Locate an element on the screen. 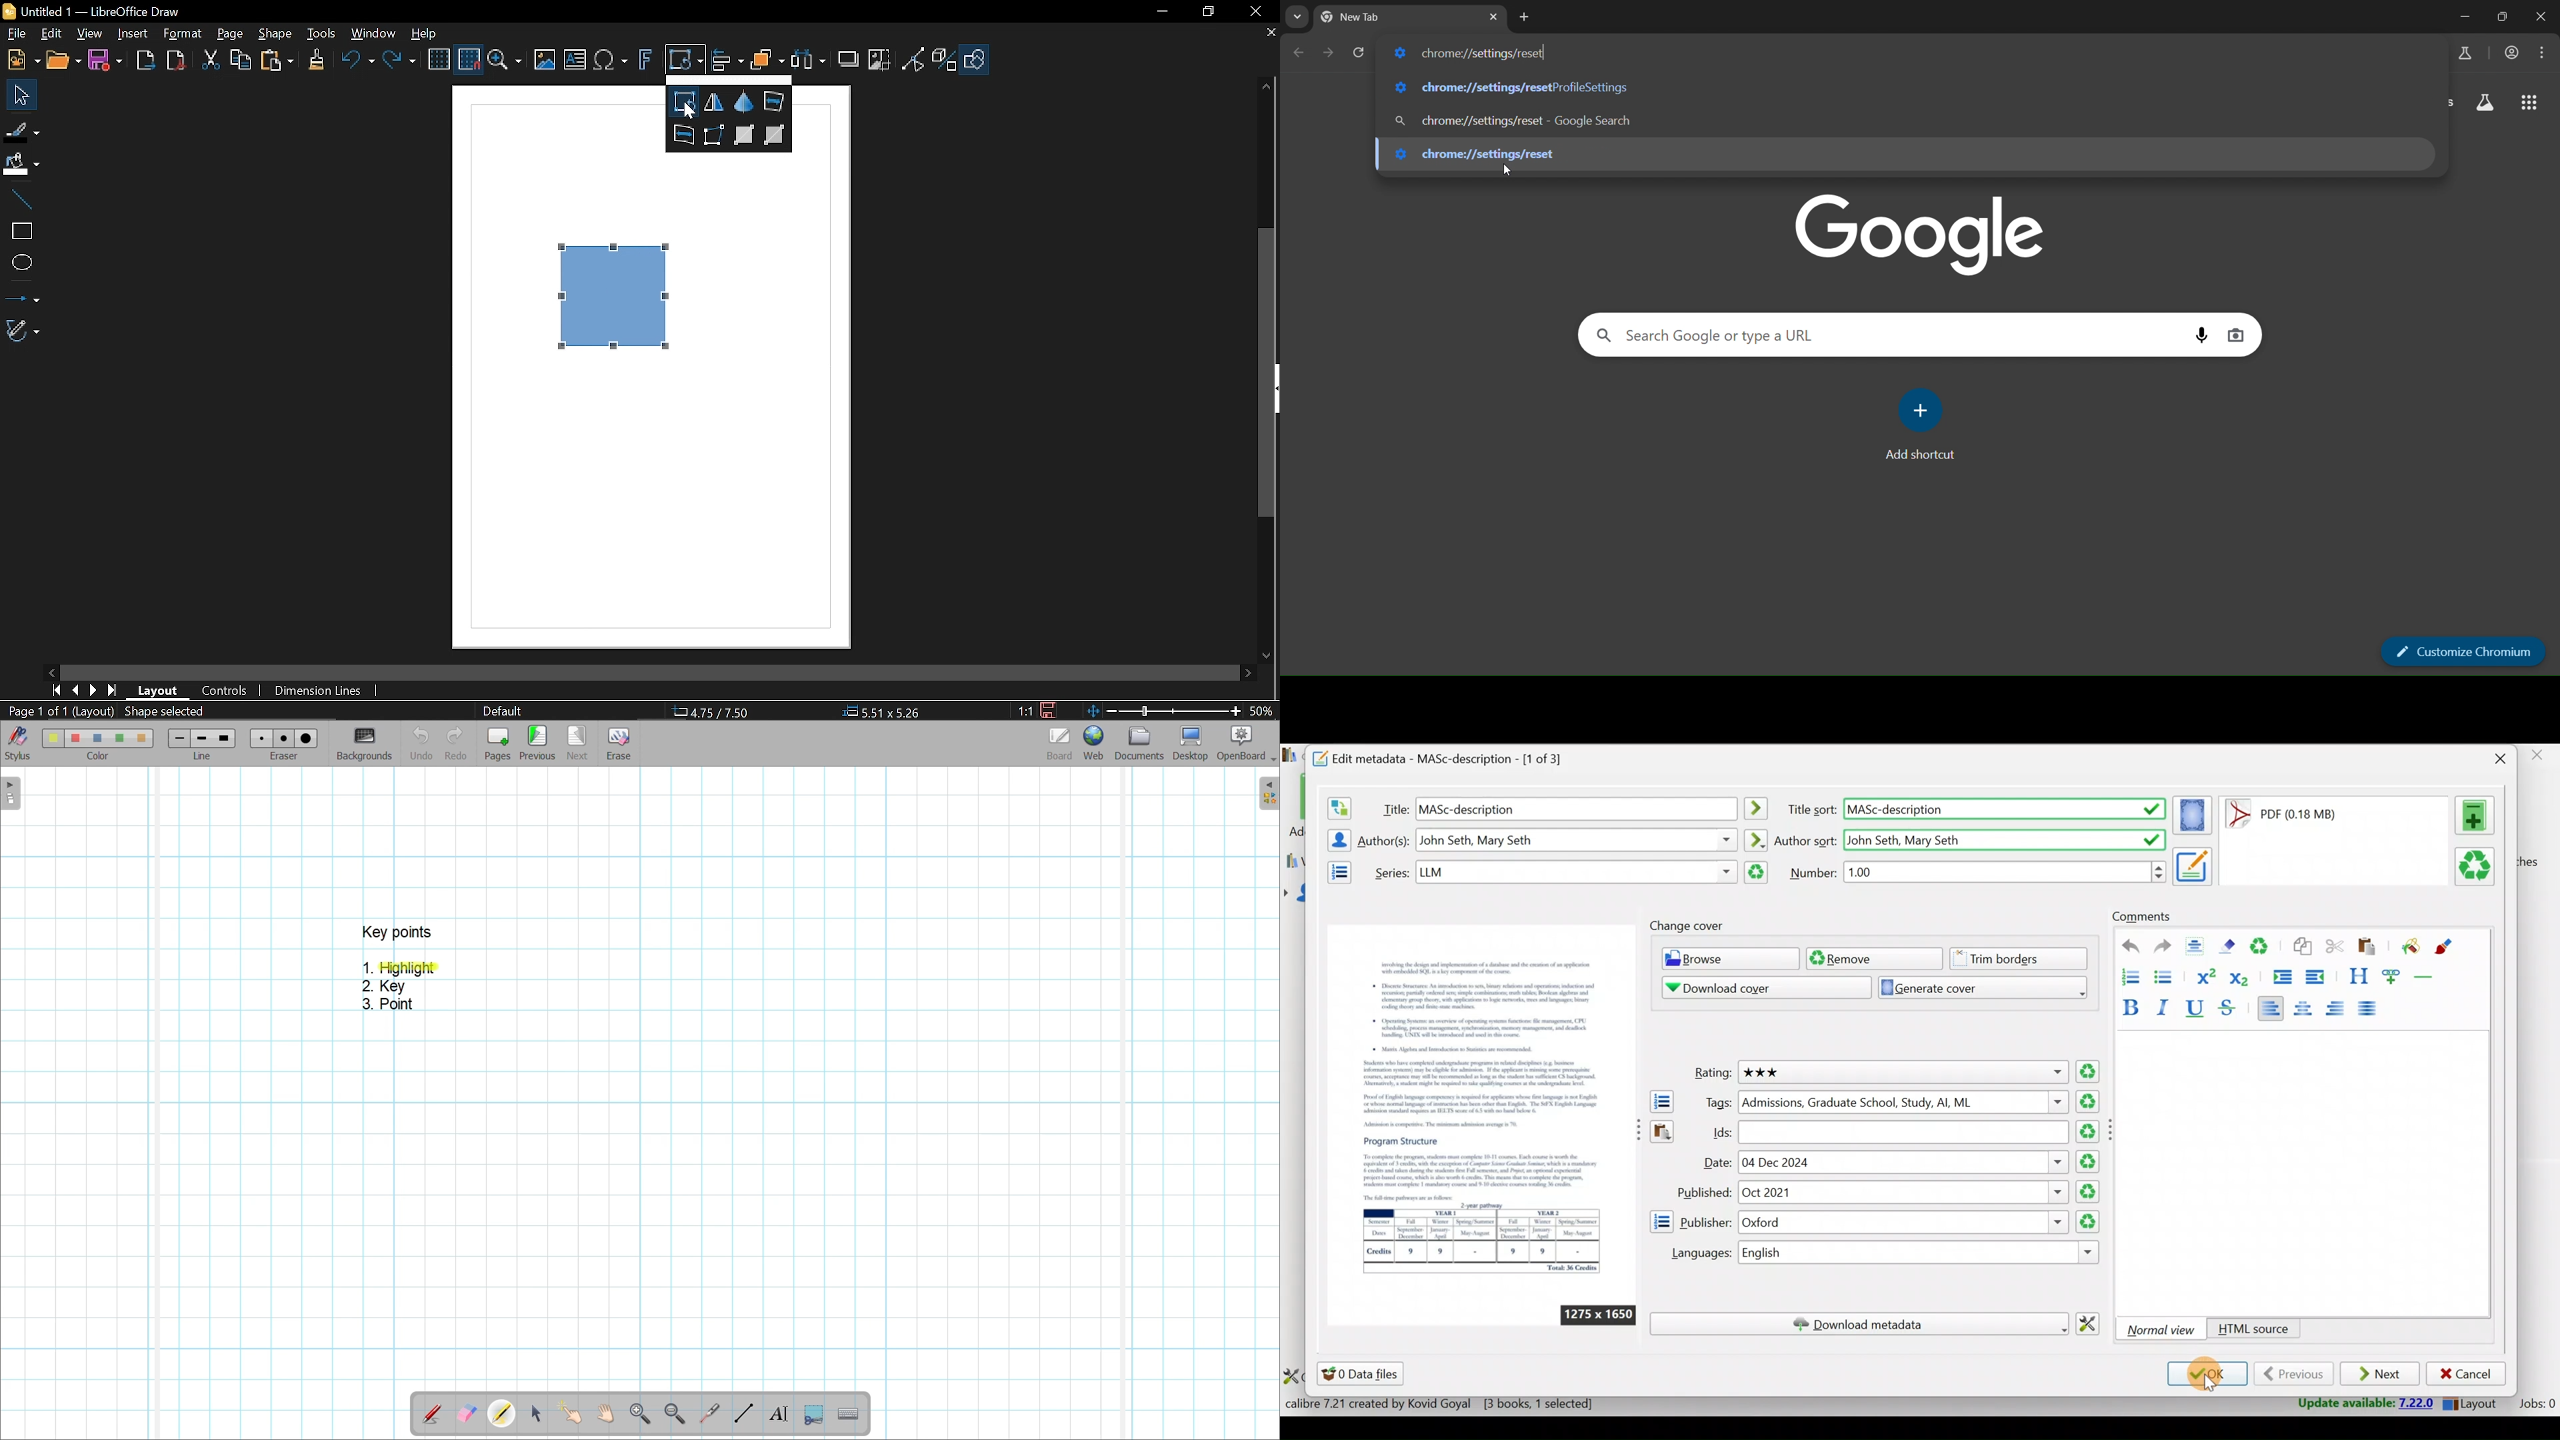 This screenshot has width=2576, height=1456. Italic is located at coordinates (2166, 1007).